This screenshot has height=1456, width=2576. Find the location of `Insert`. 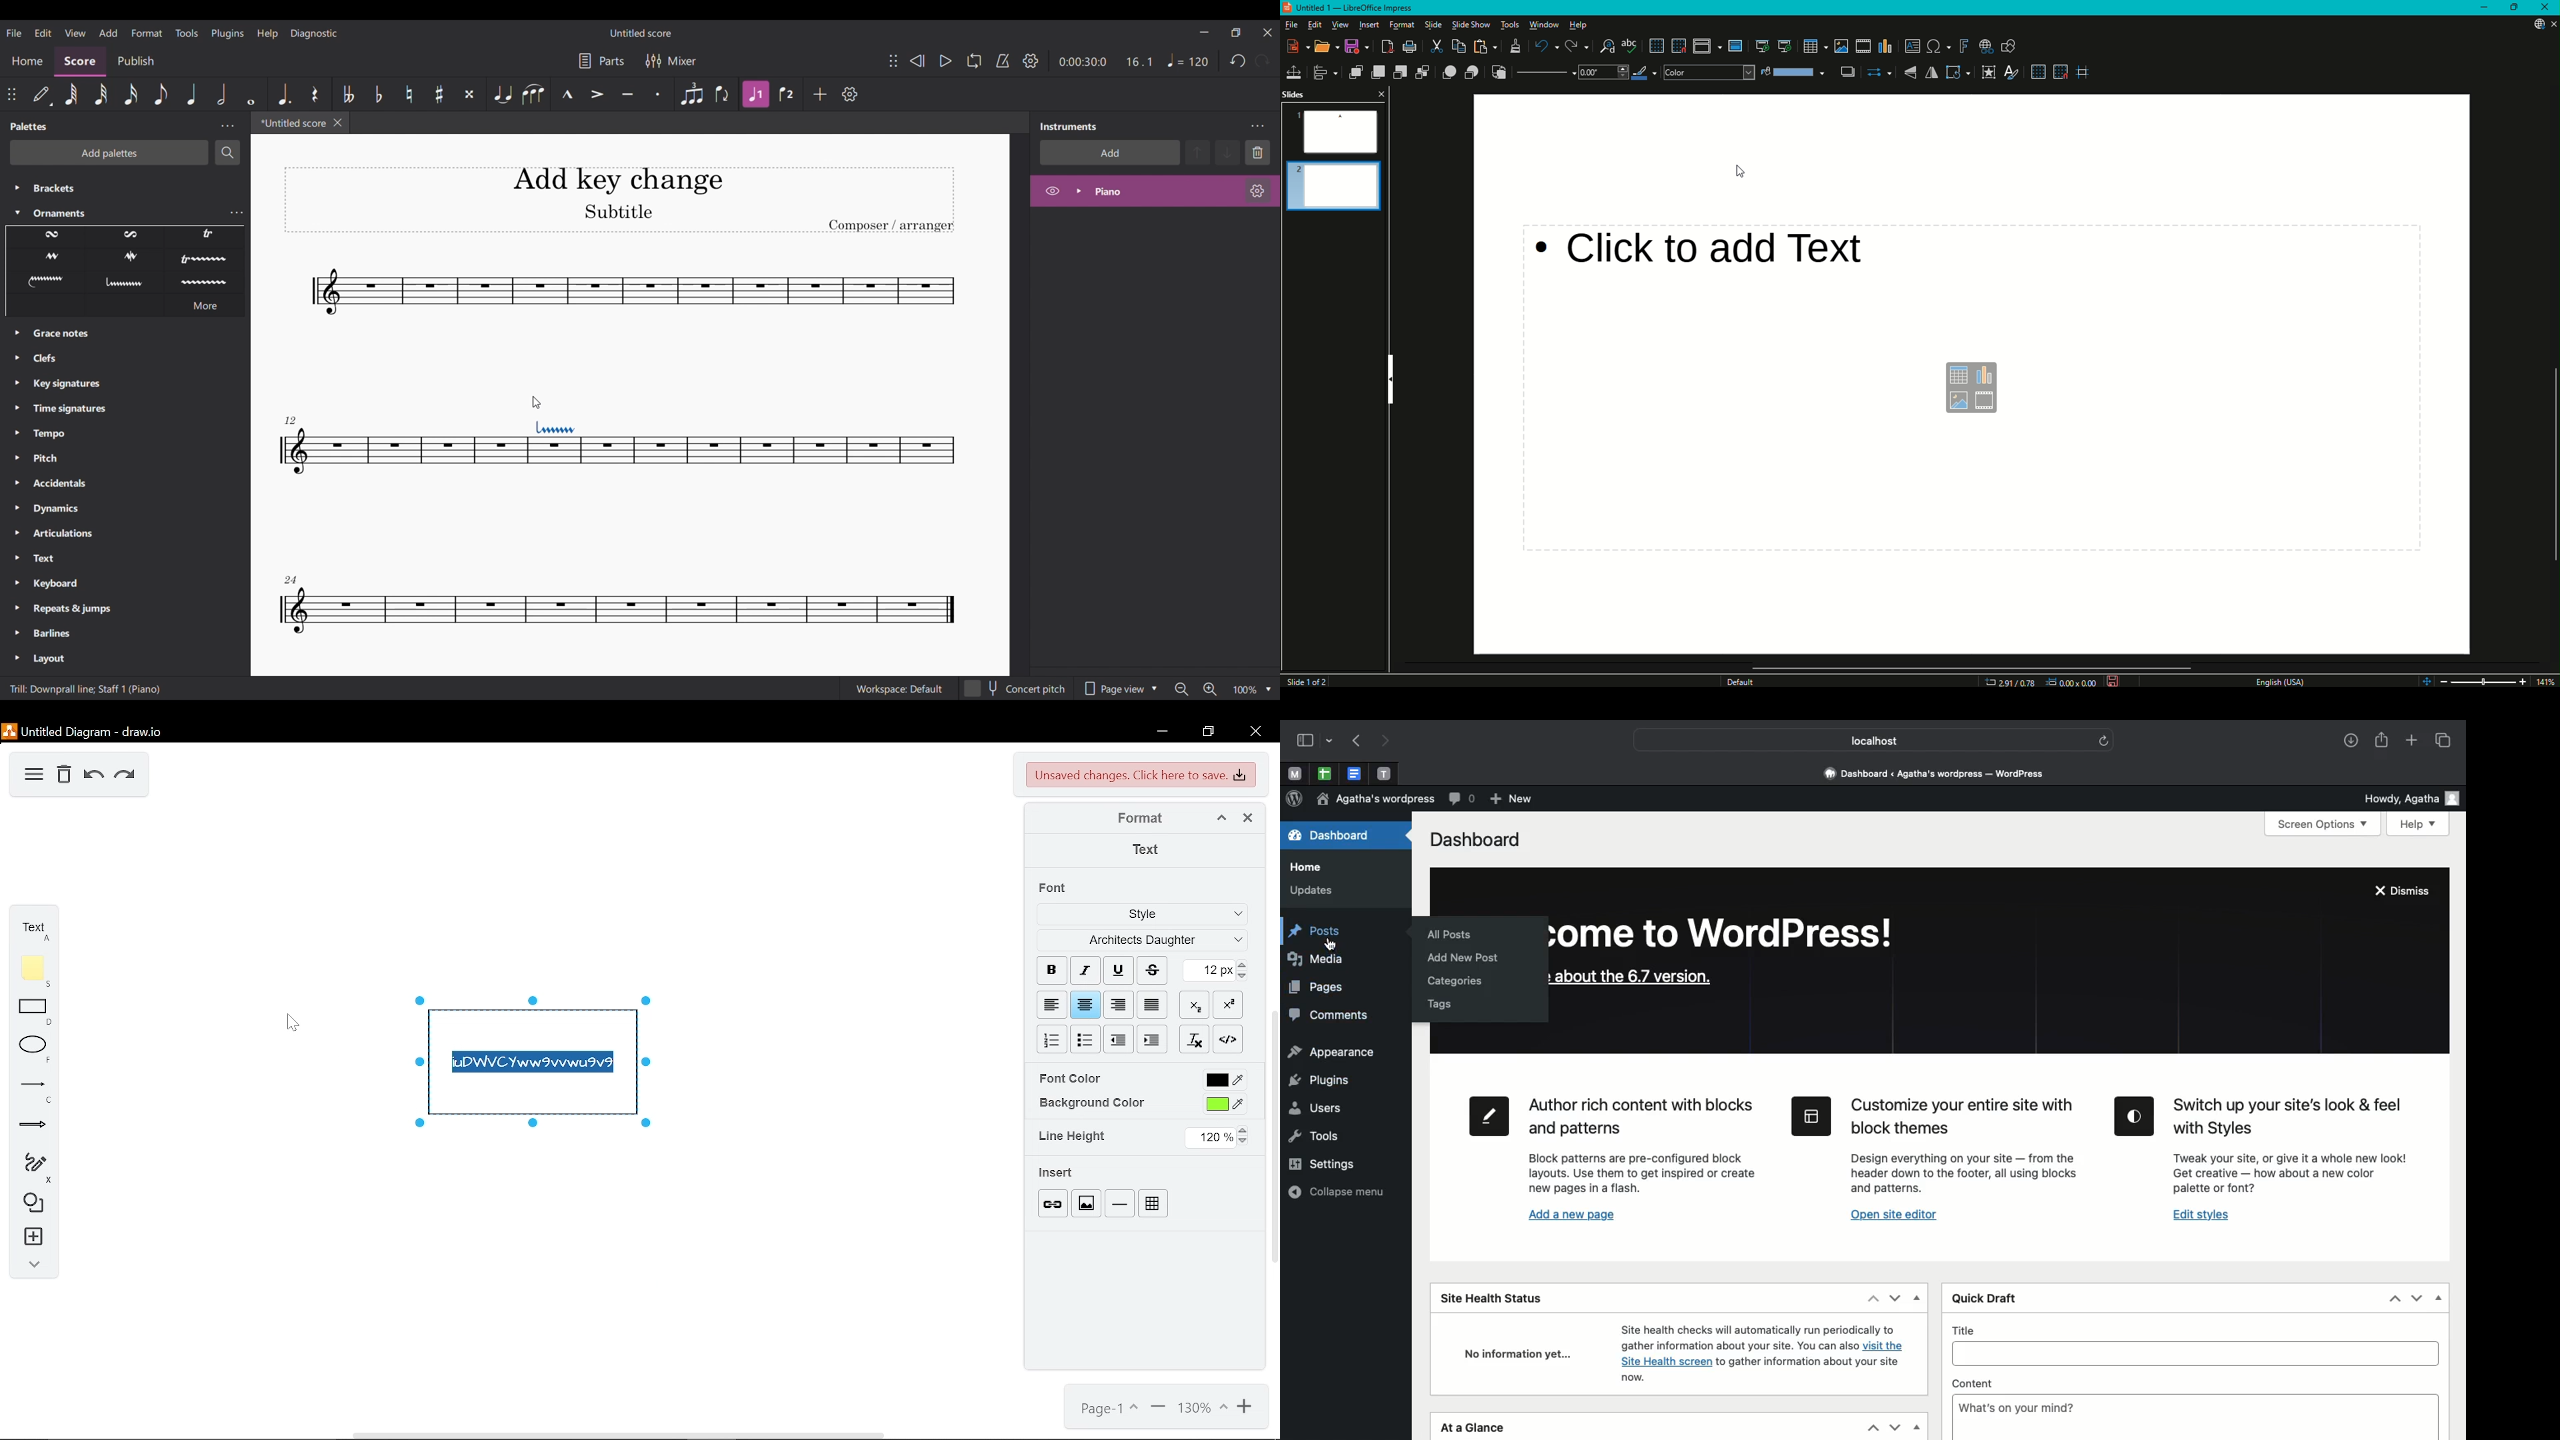

Insert is located at coordinates (1371, 25).